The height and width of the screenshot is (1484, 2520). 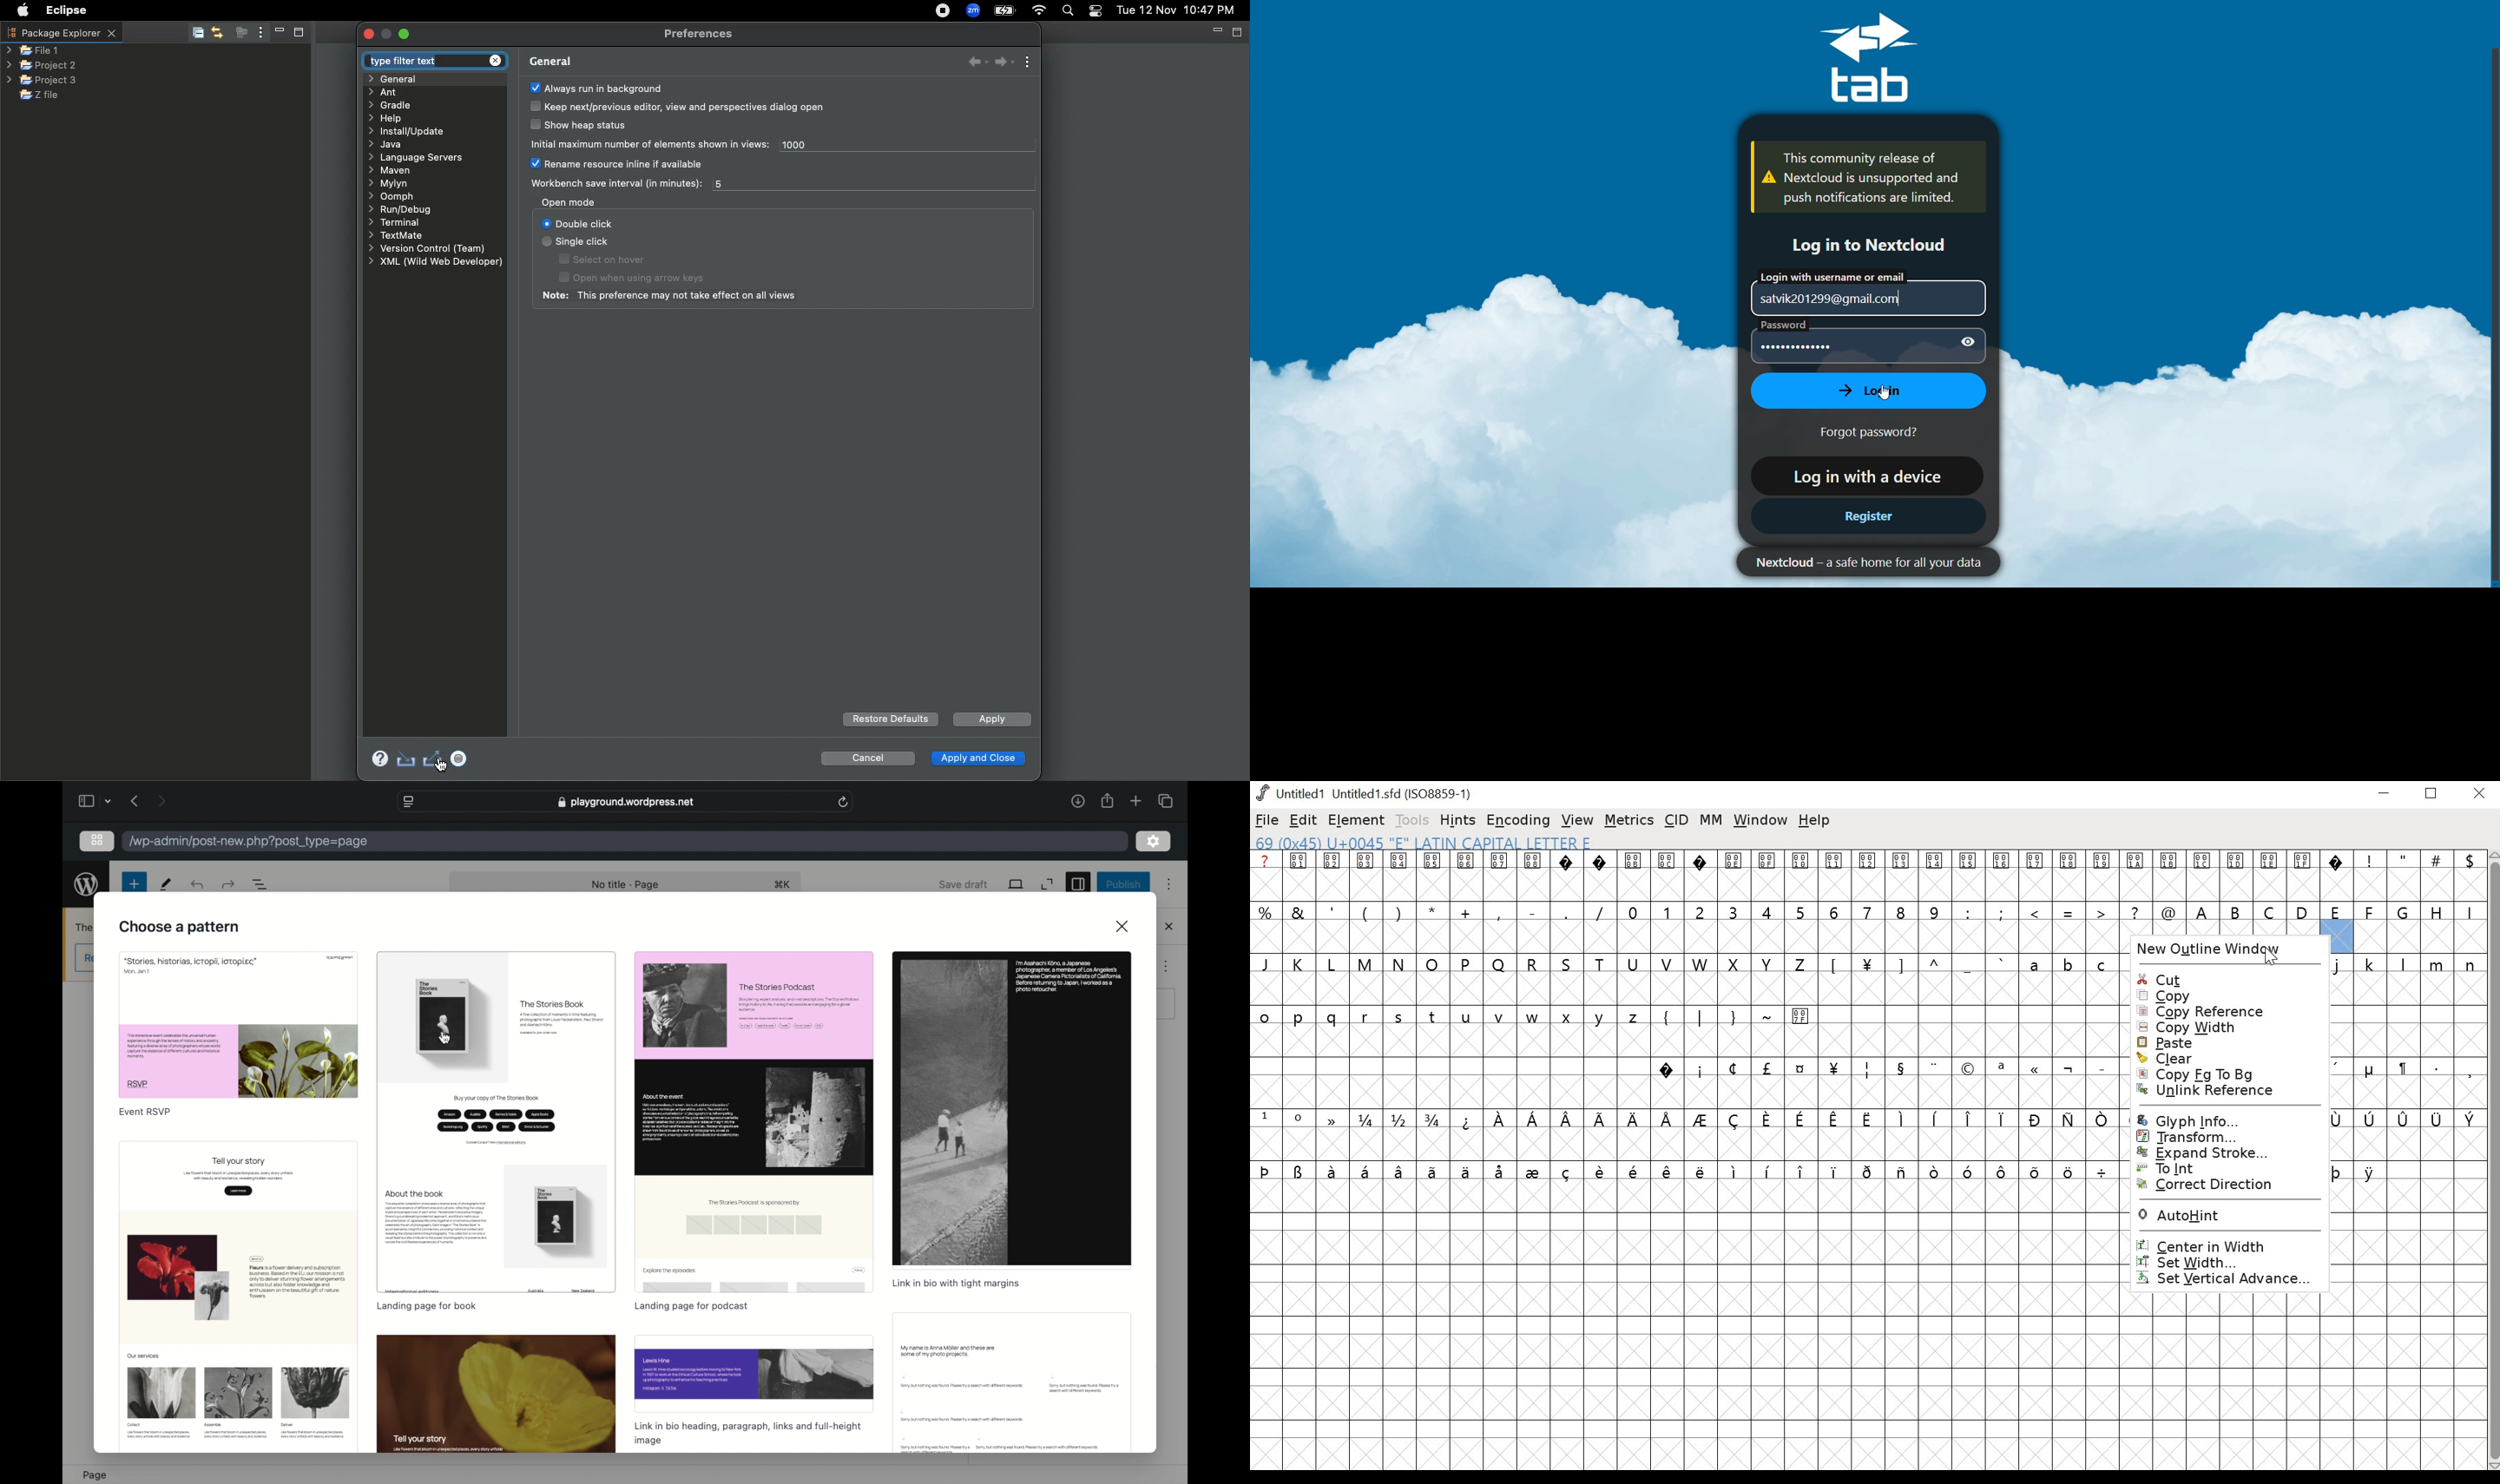 What do you see at coordinates (146, 1112) in the screenshot?
I see `event rsvp` at bounding box center [146, 1112].